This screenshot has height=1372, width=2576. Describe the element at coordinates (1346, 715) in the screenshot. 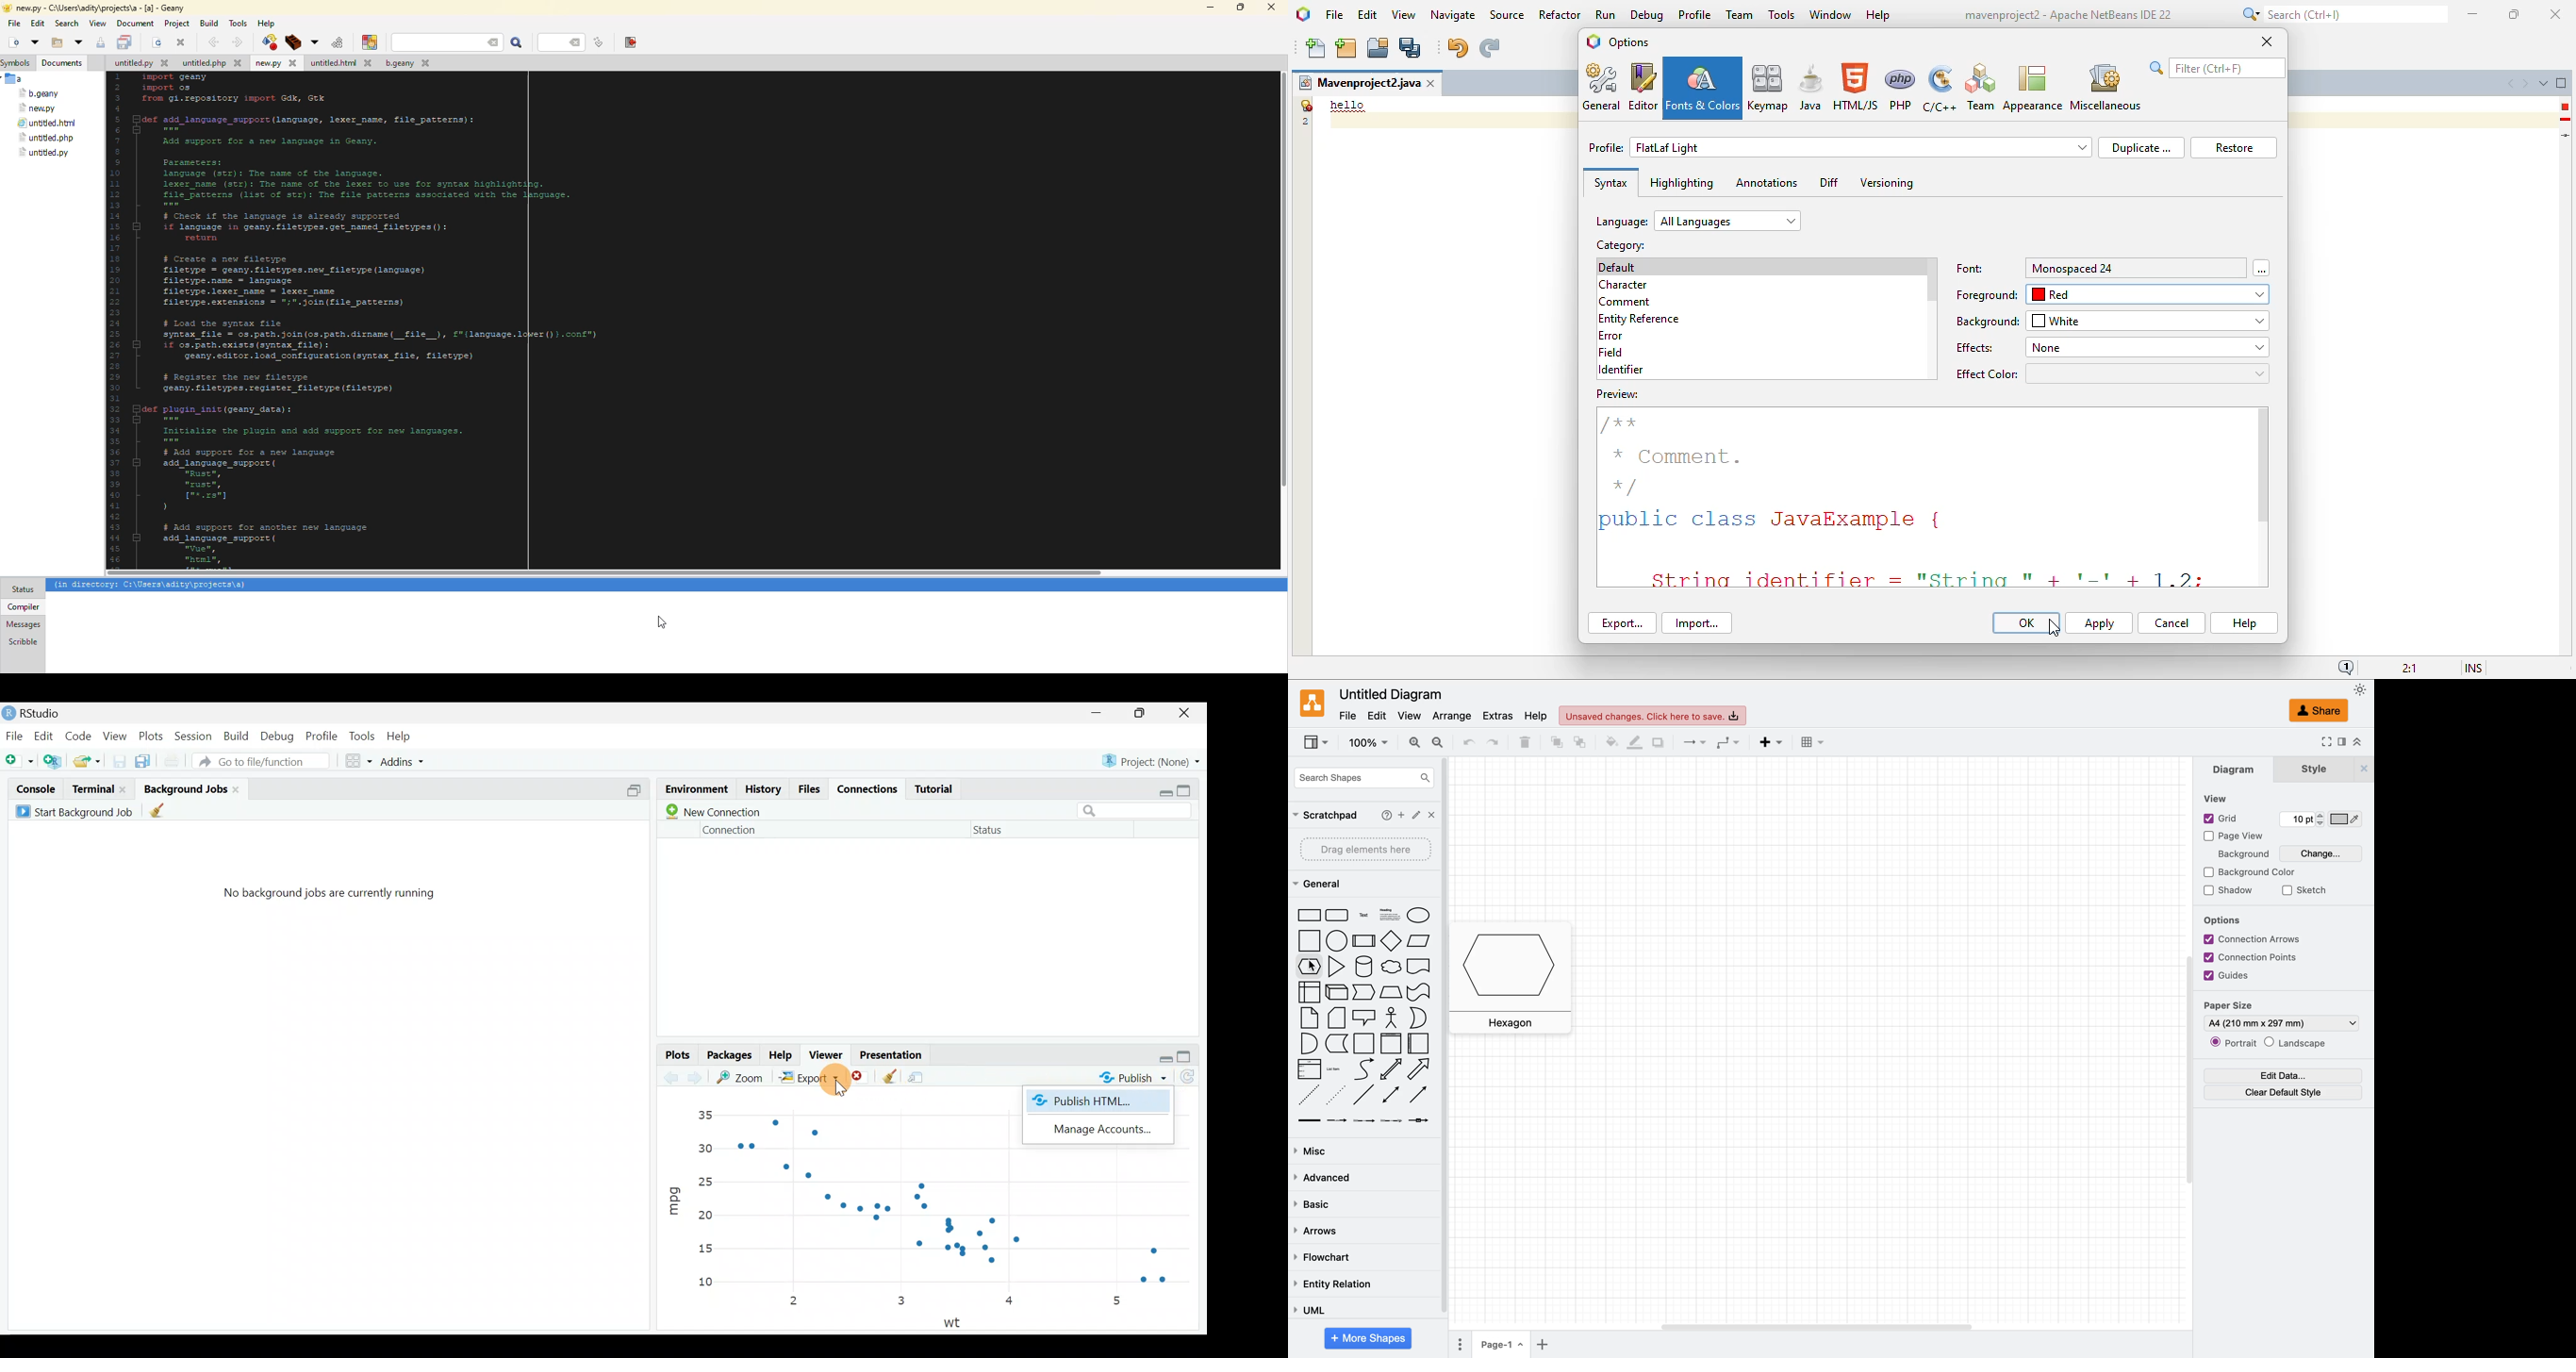

I see `file` at that location.